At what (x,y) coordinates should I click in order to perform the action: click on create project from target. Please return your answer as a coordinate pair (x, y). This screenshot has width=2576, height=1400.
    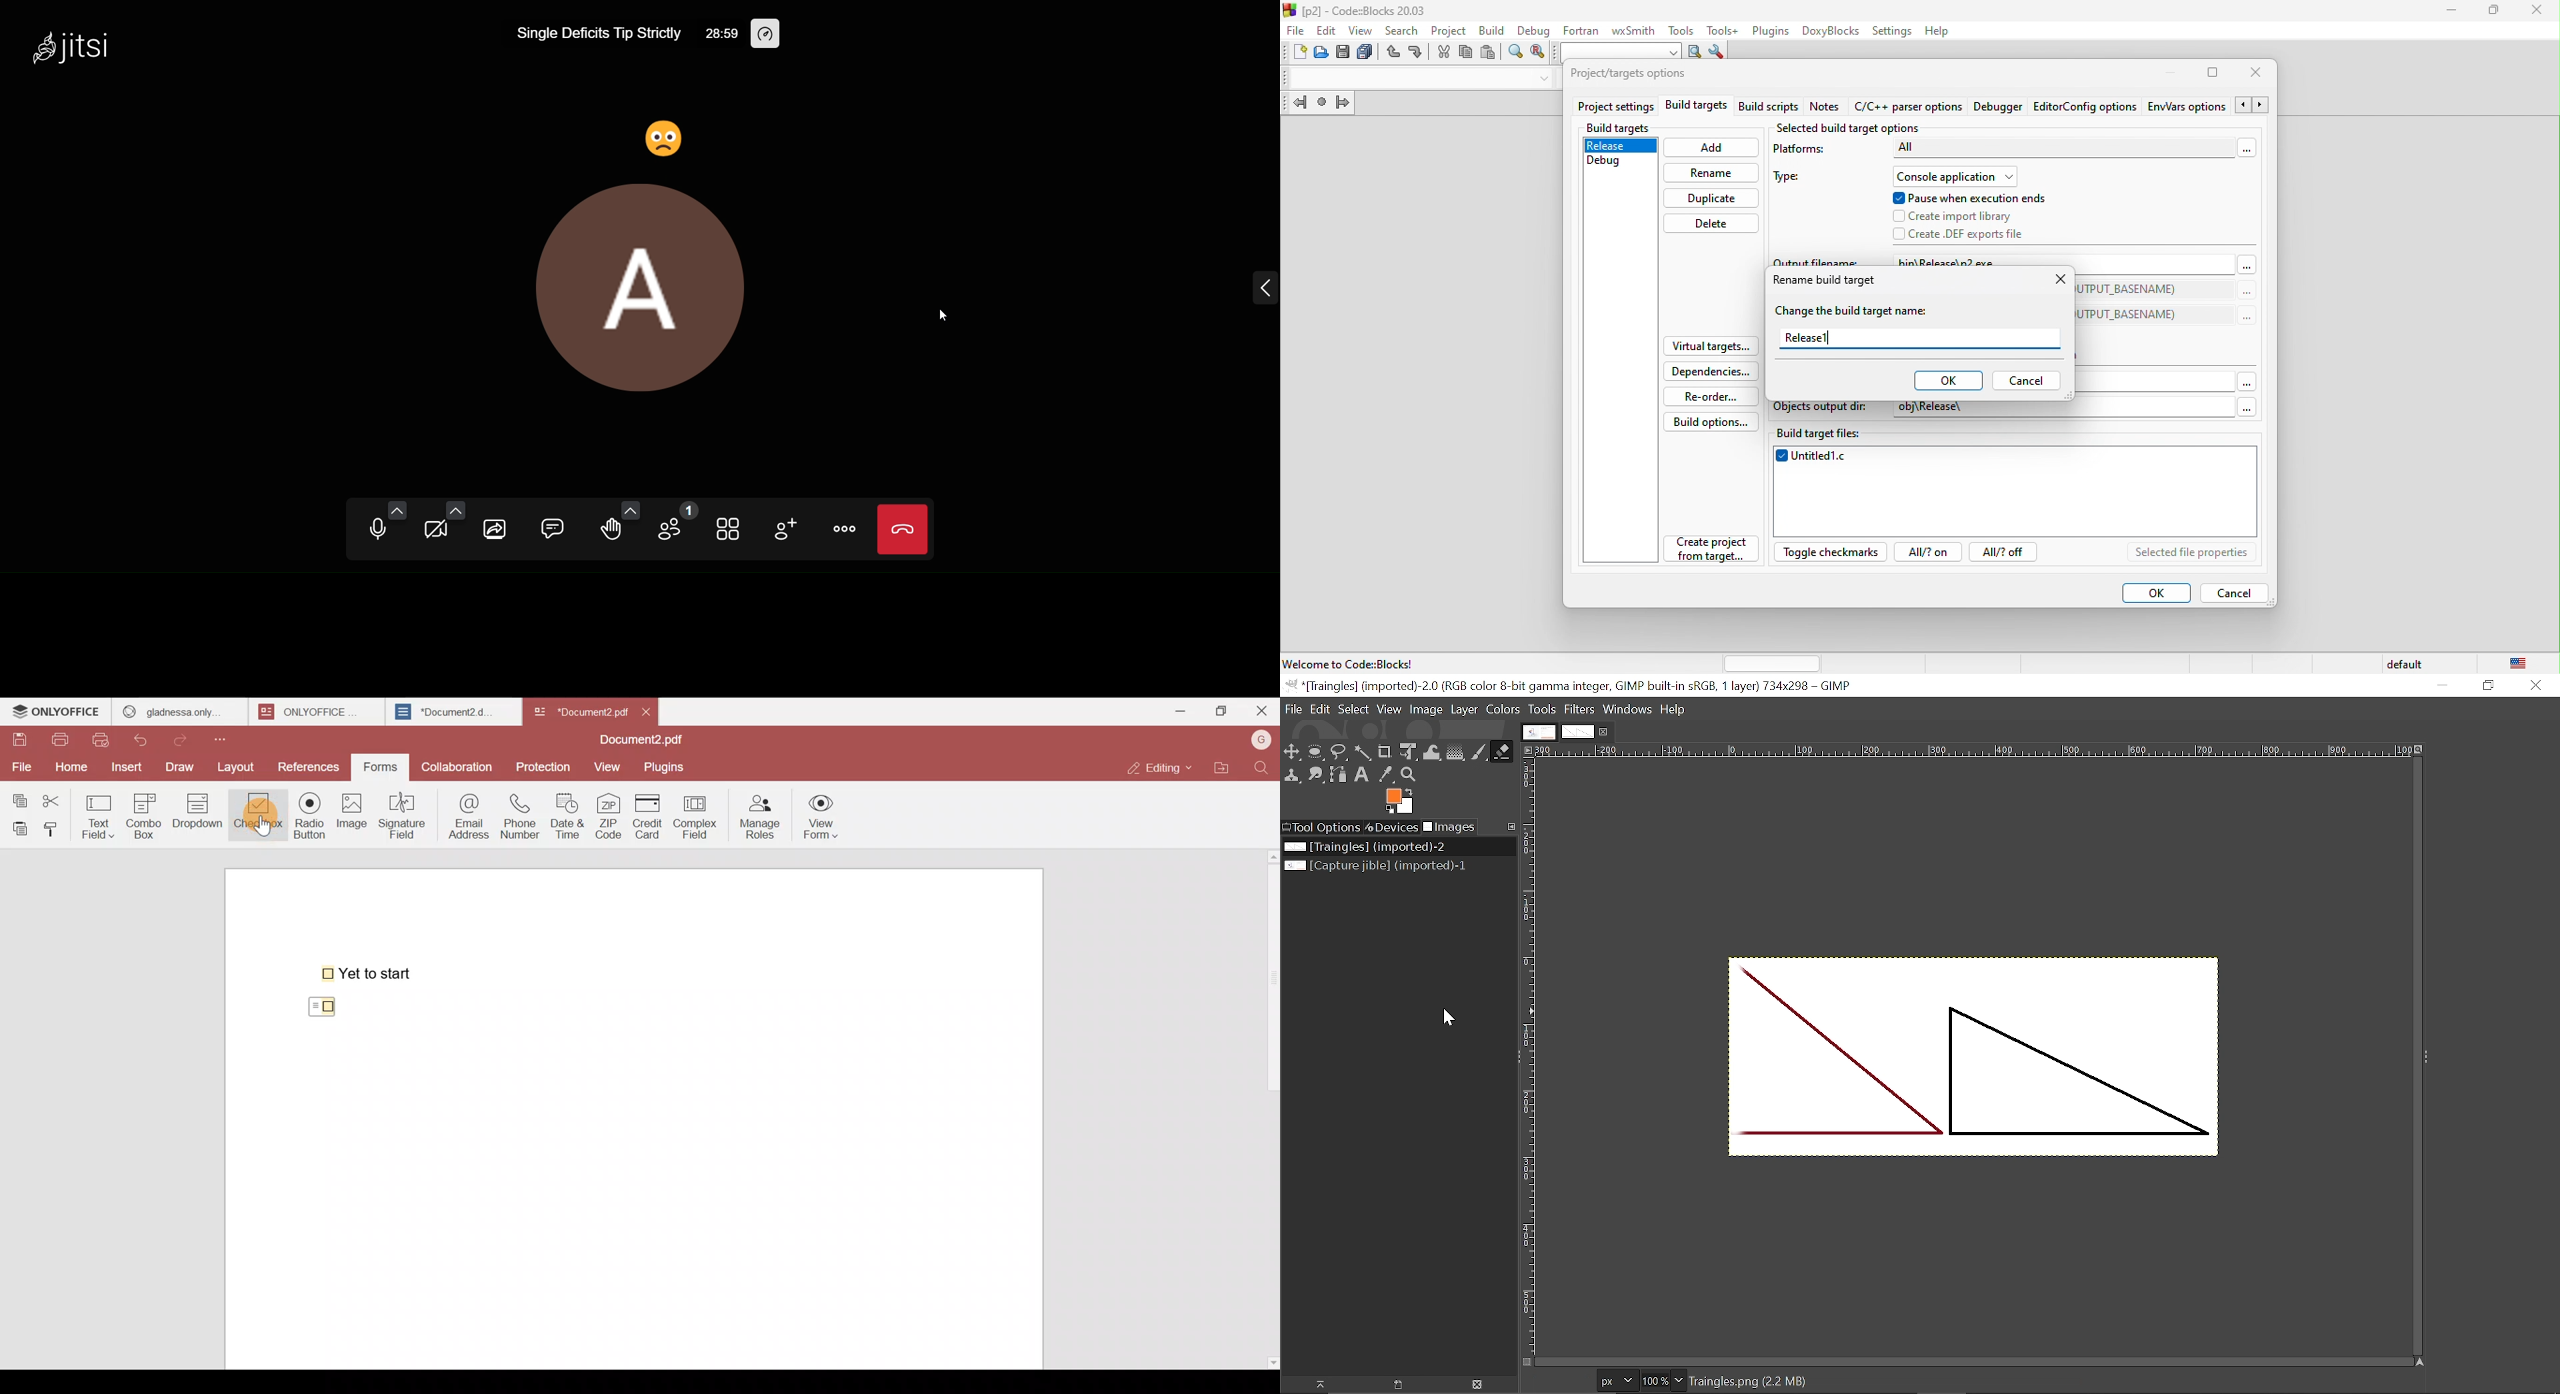
    Looking at the image, I should click on (1704, 554).